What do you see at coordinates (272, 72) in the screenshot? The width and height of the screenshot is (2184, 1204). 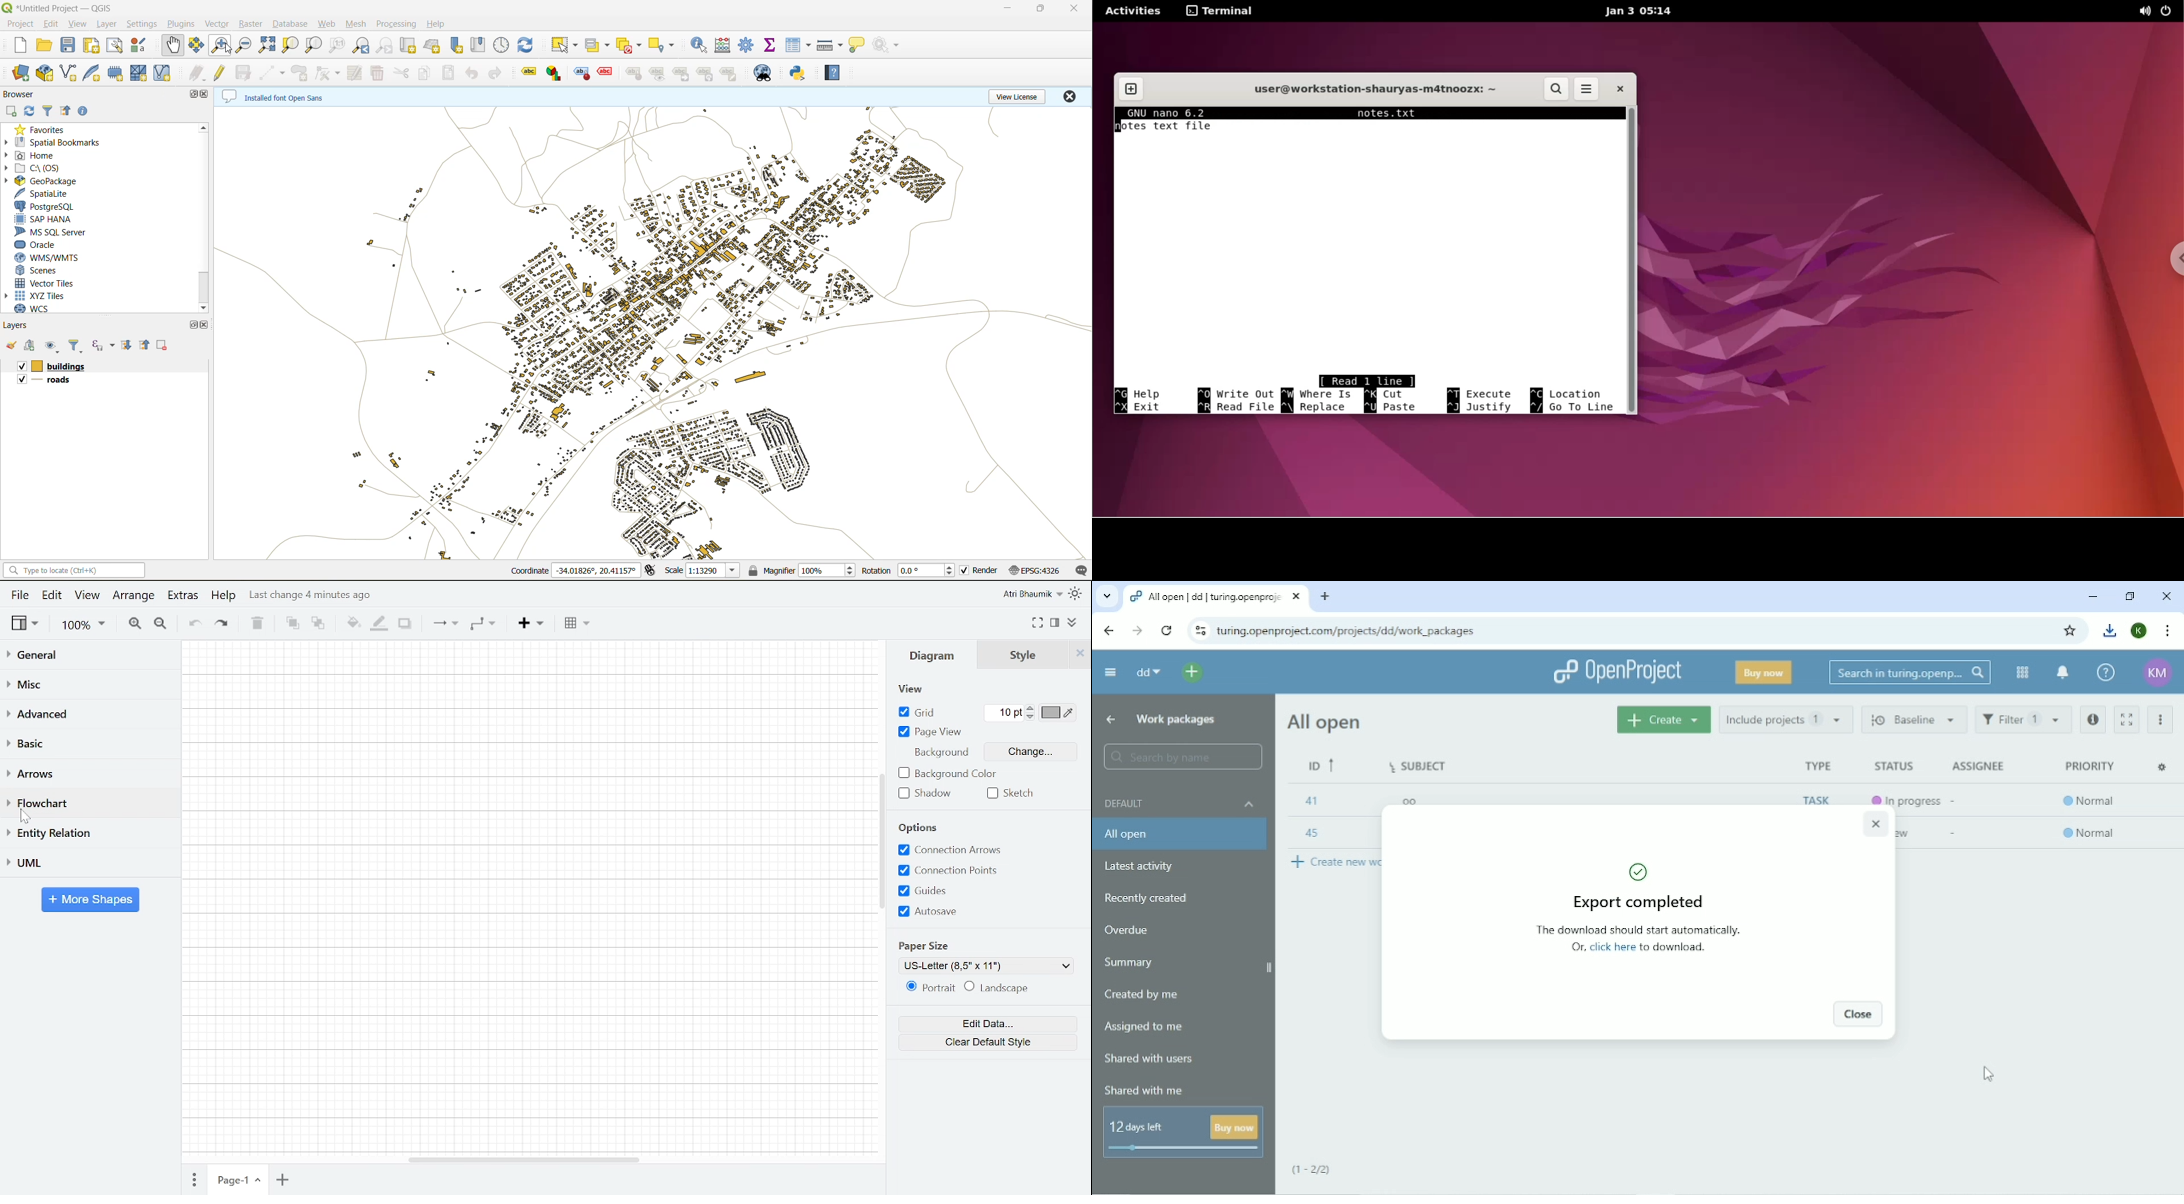 I see `digitize` at bounding box center [272, 72].